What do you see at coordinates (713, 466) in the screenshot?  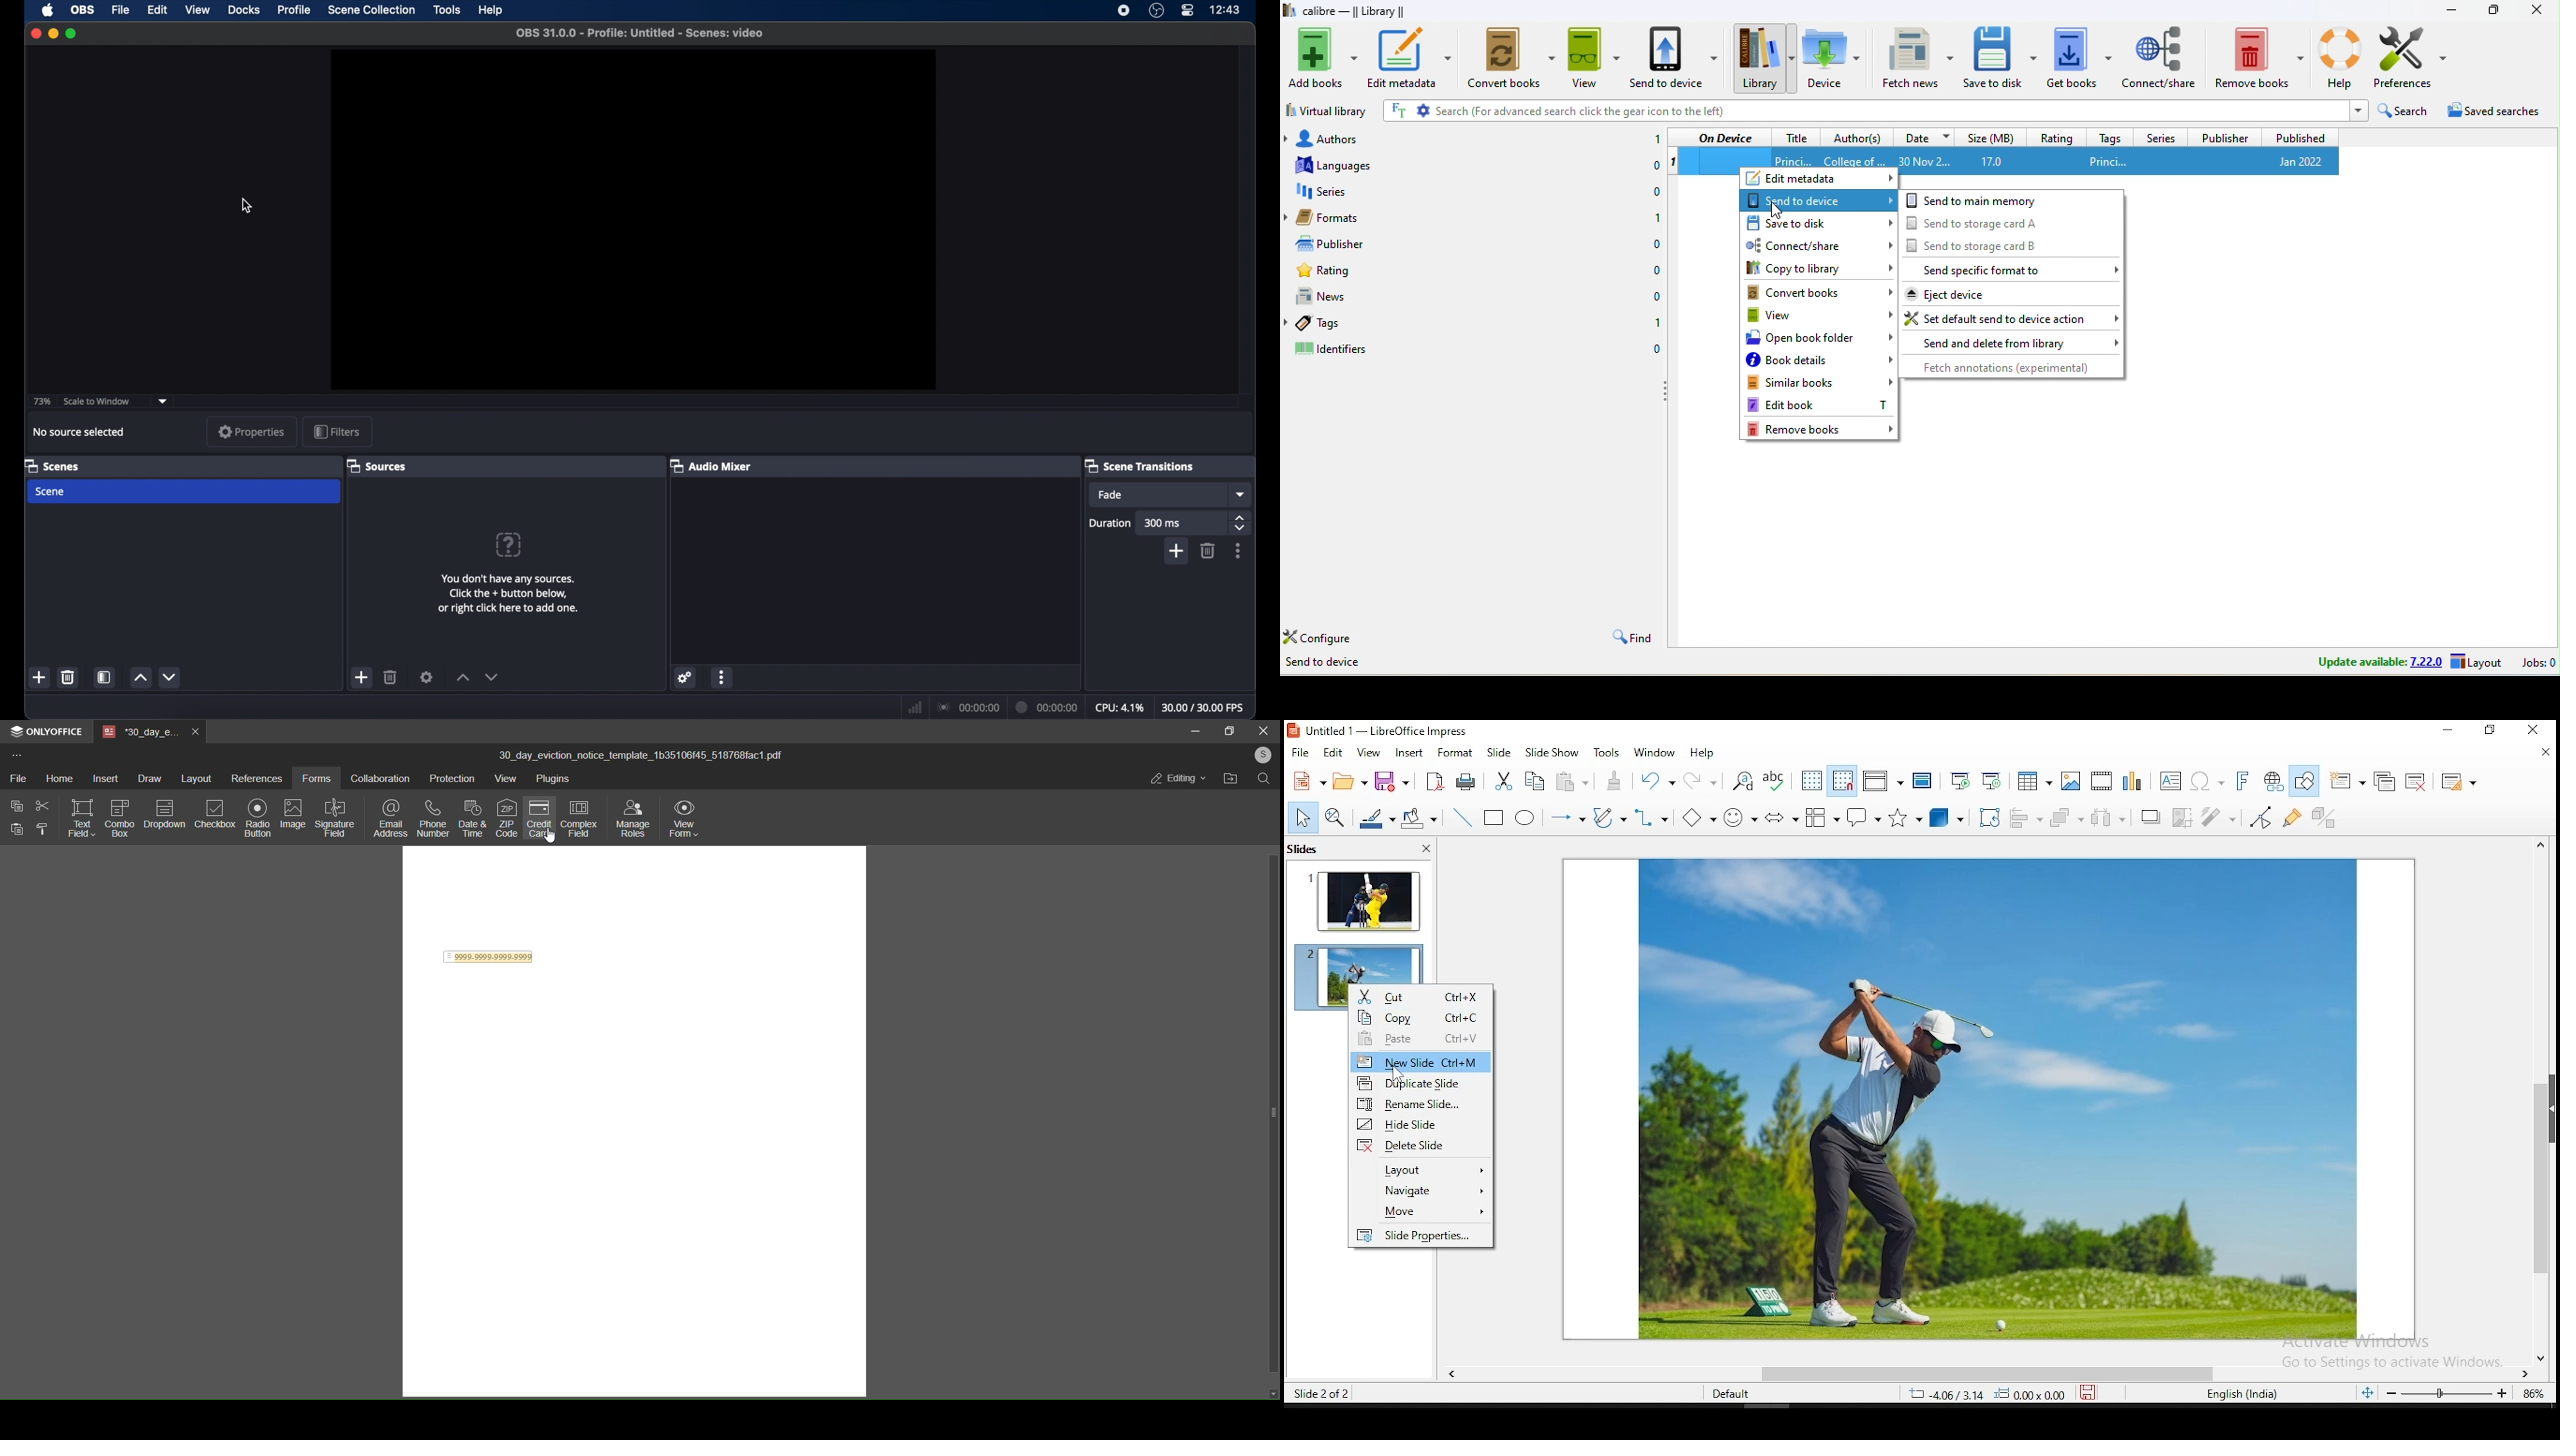 I see `audio mixer` at bounding box center [713, 466].